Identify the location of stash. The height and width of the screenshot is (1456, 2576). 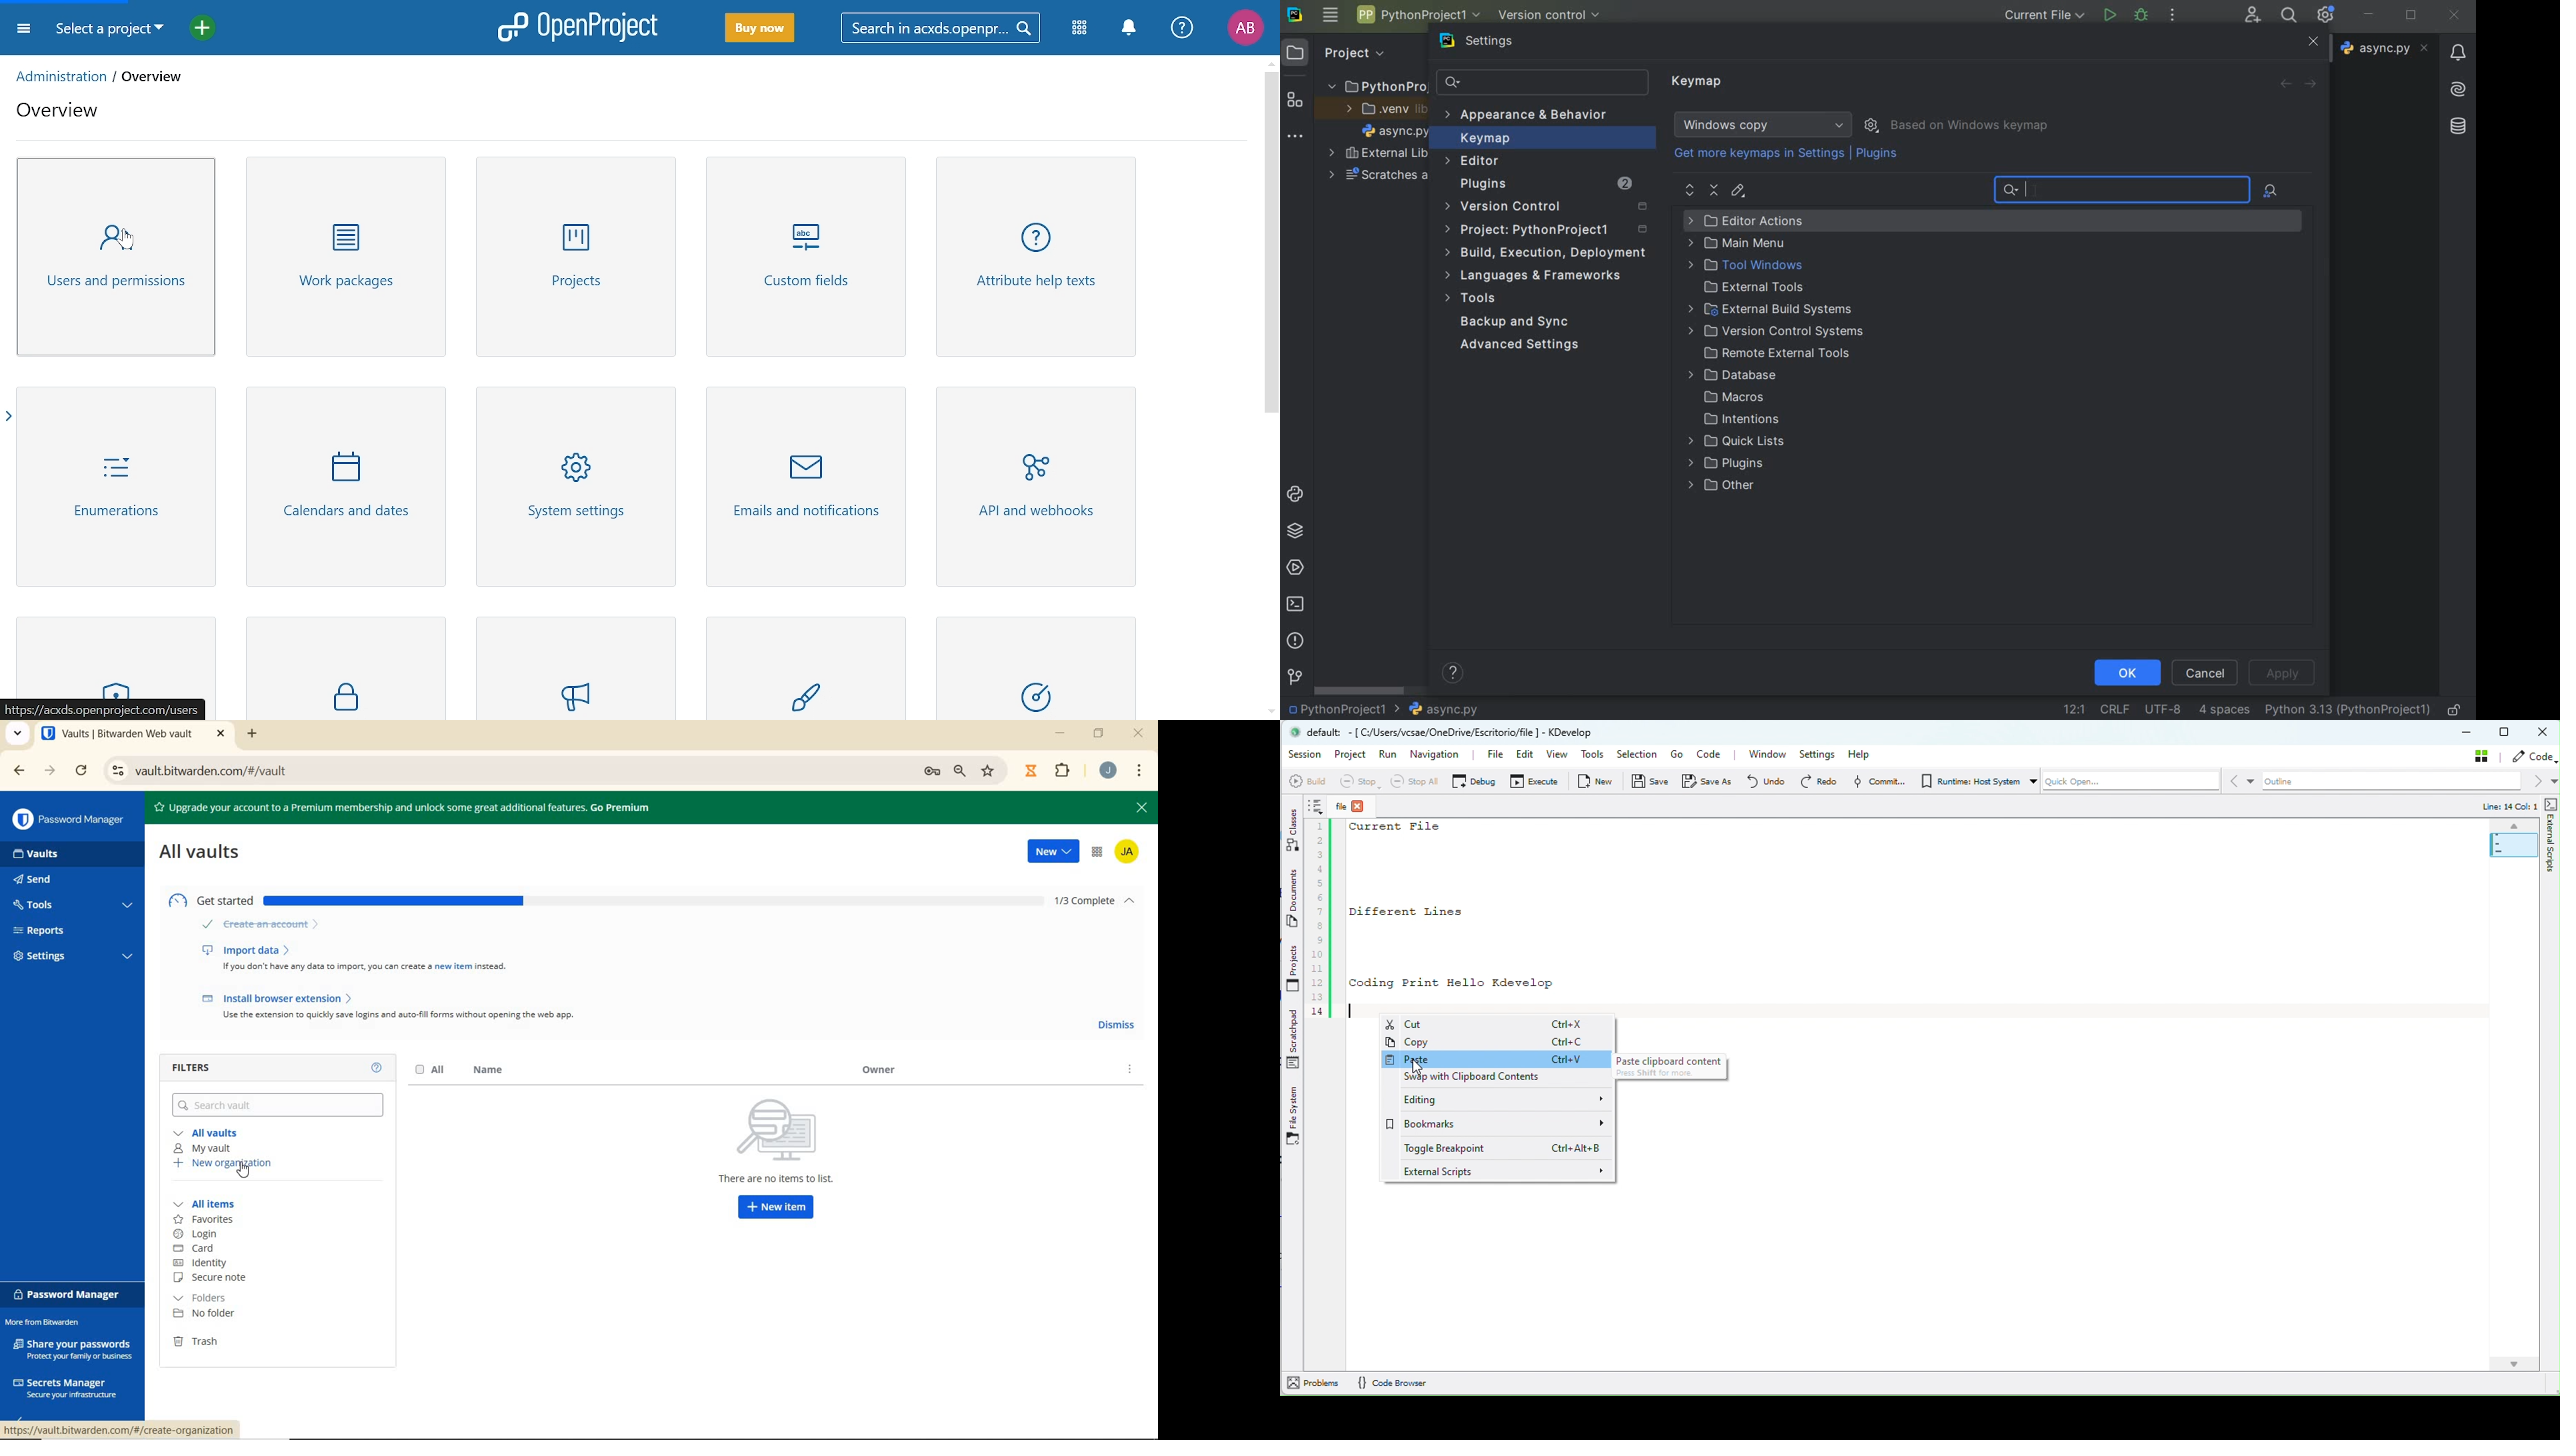
(2485, 755).